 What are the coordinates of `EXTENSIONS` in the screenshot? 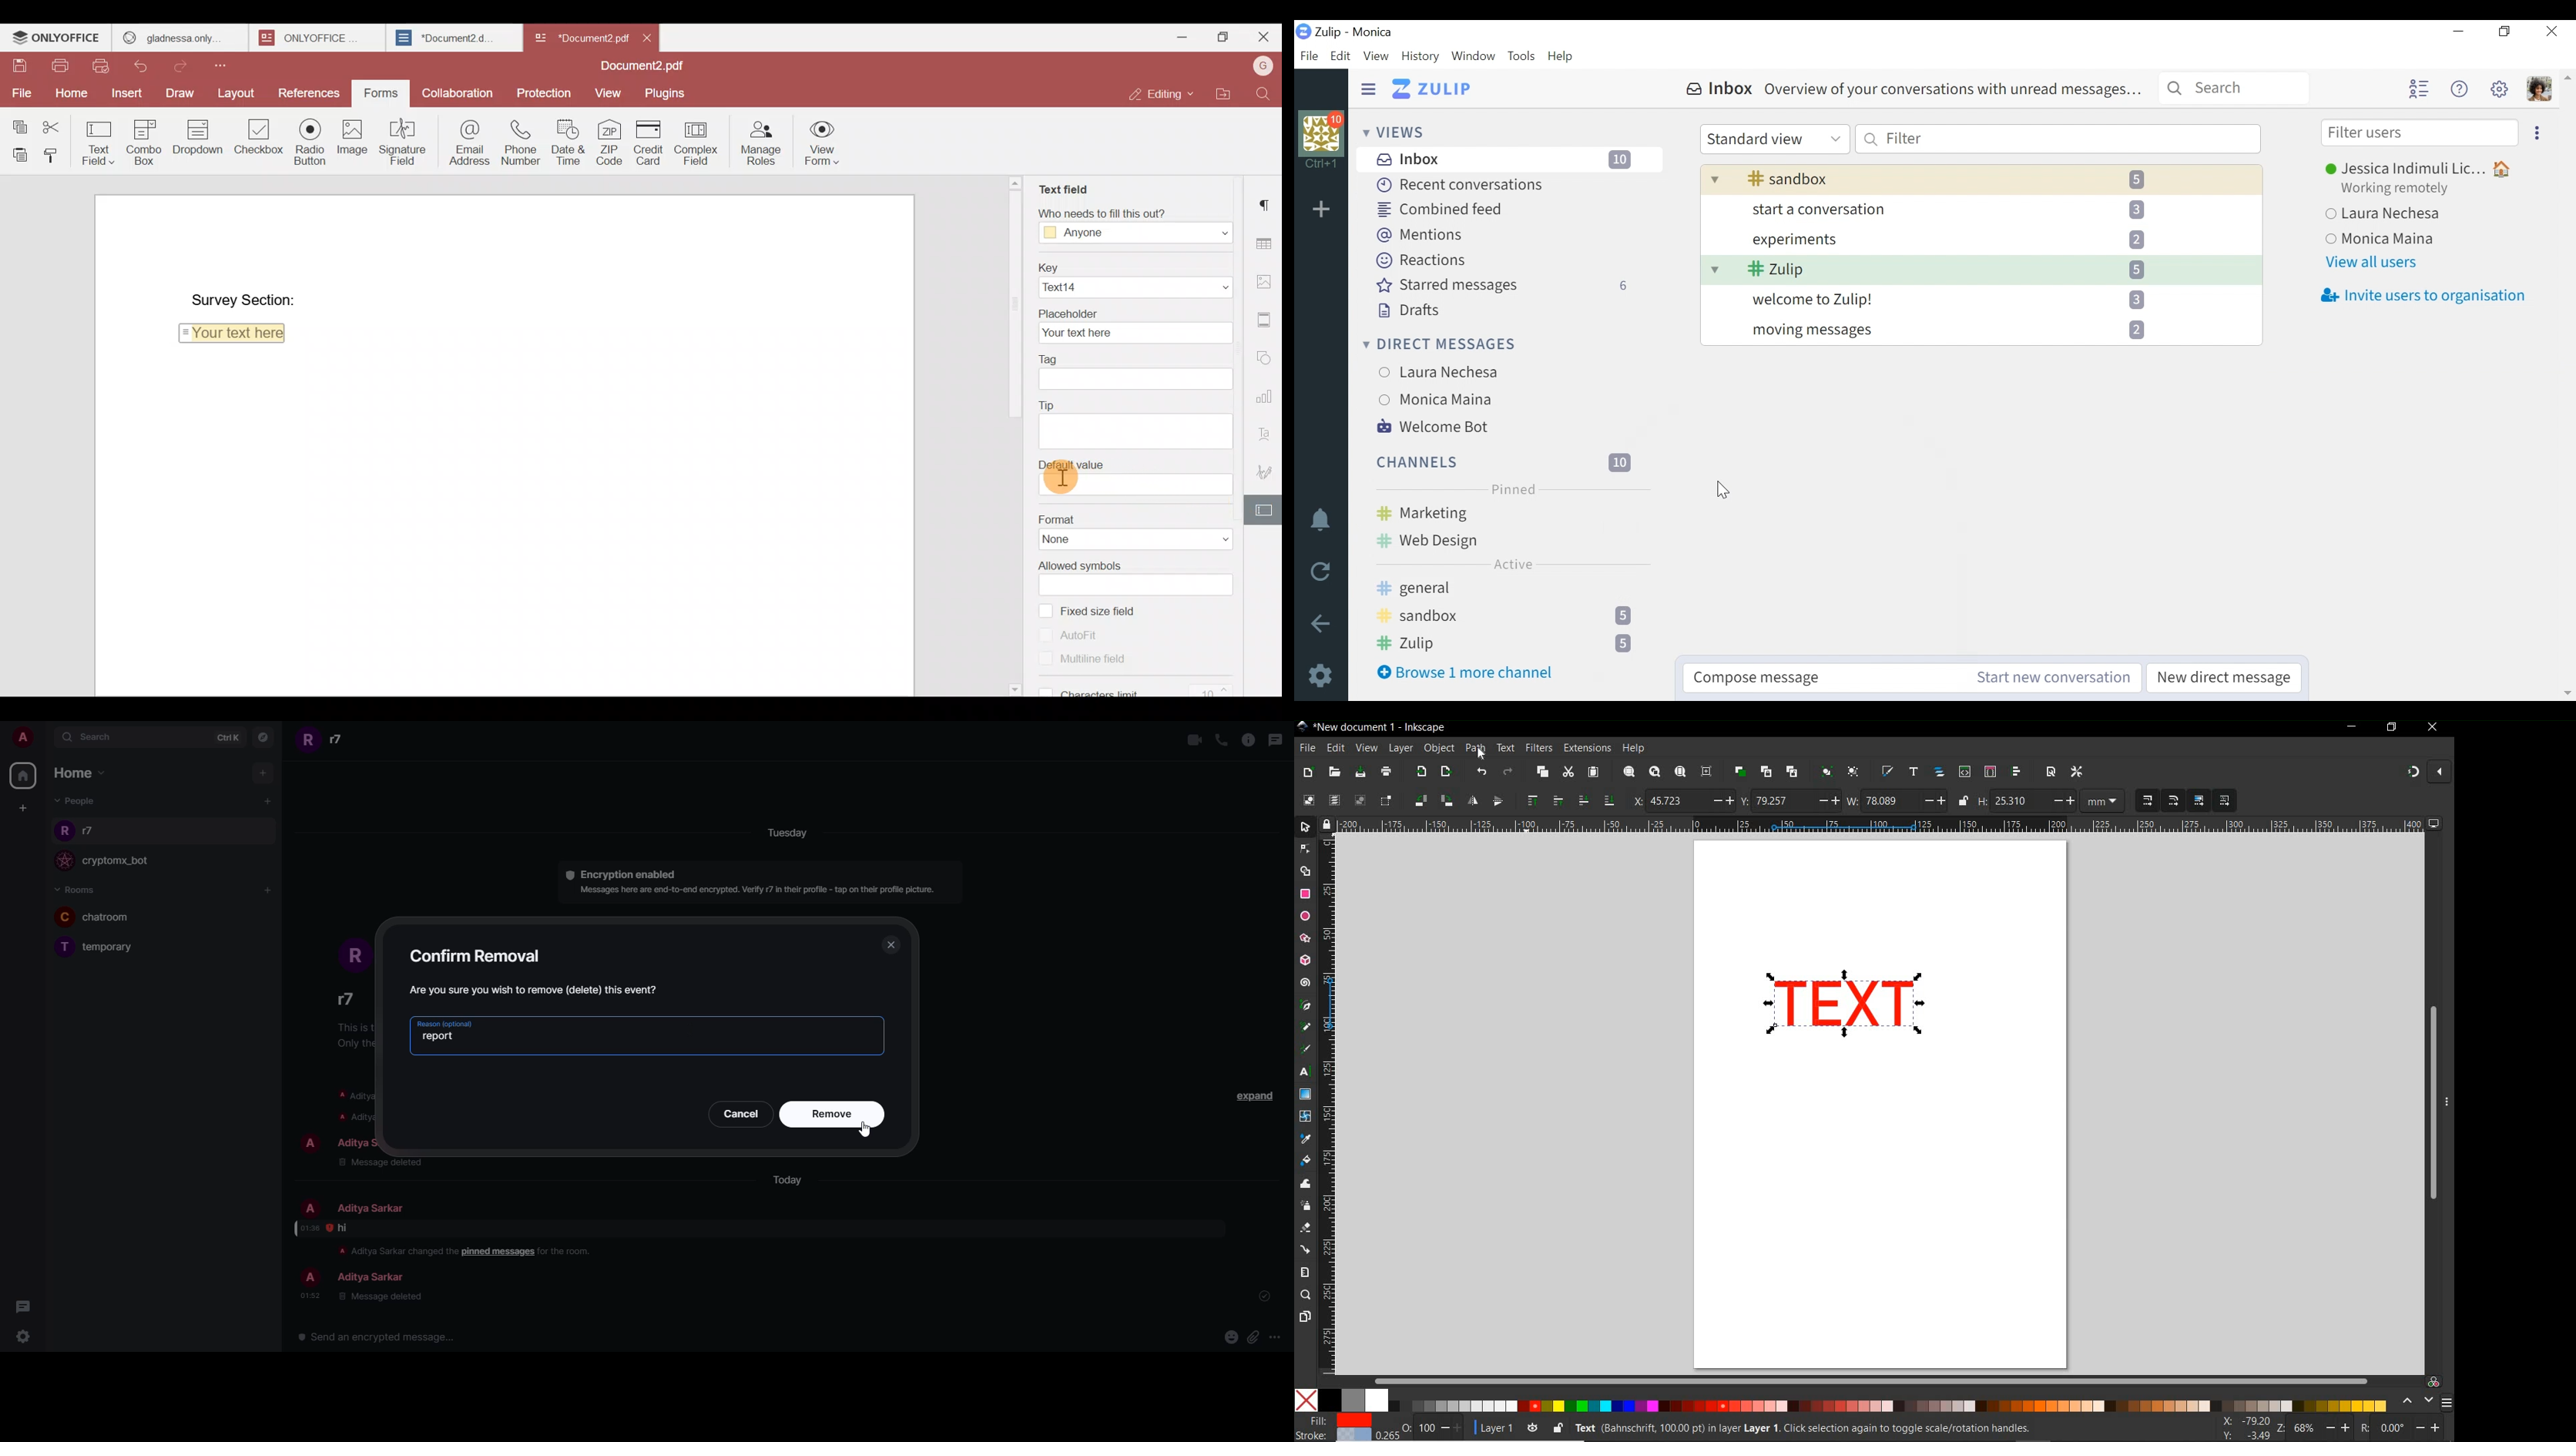 It's located at (1586, 747).